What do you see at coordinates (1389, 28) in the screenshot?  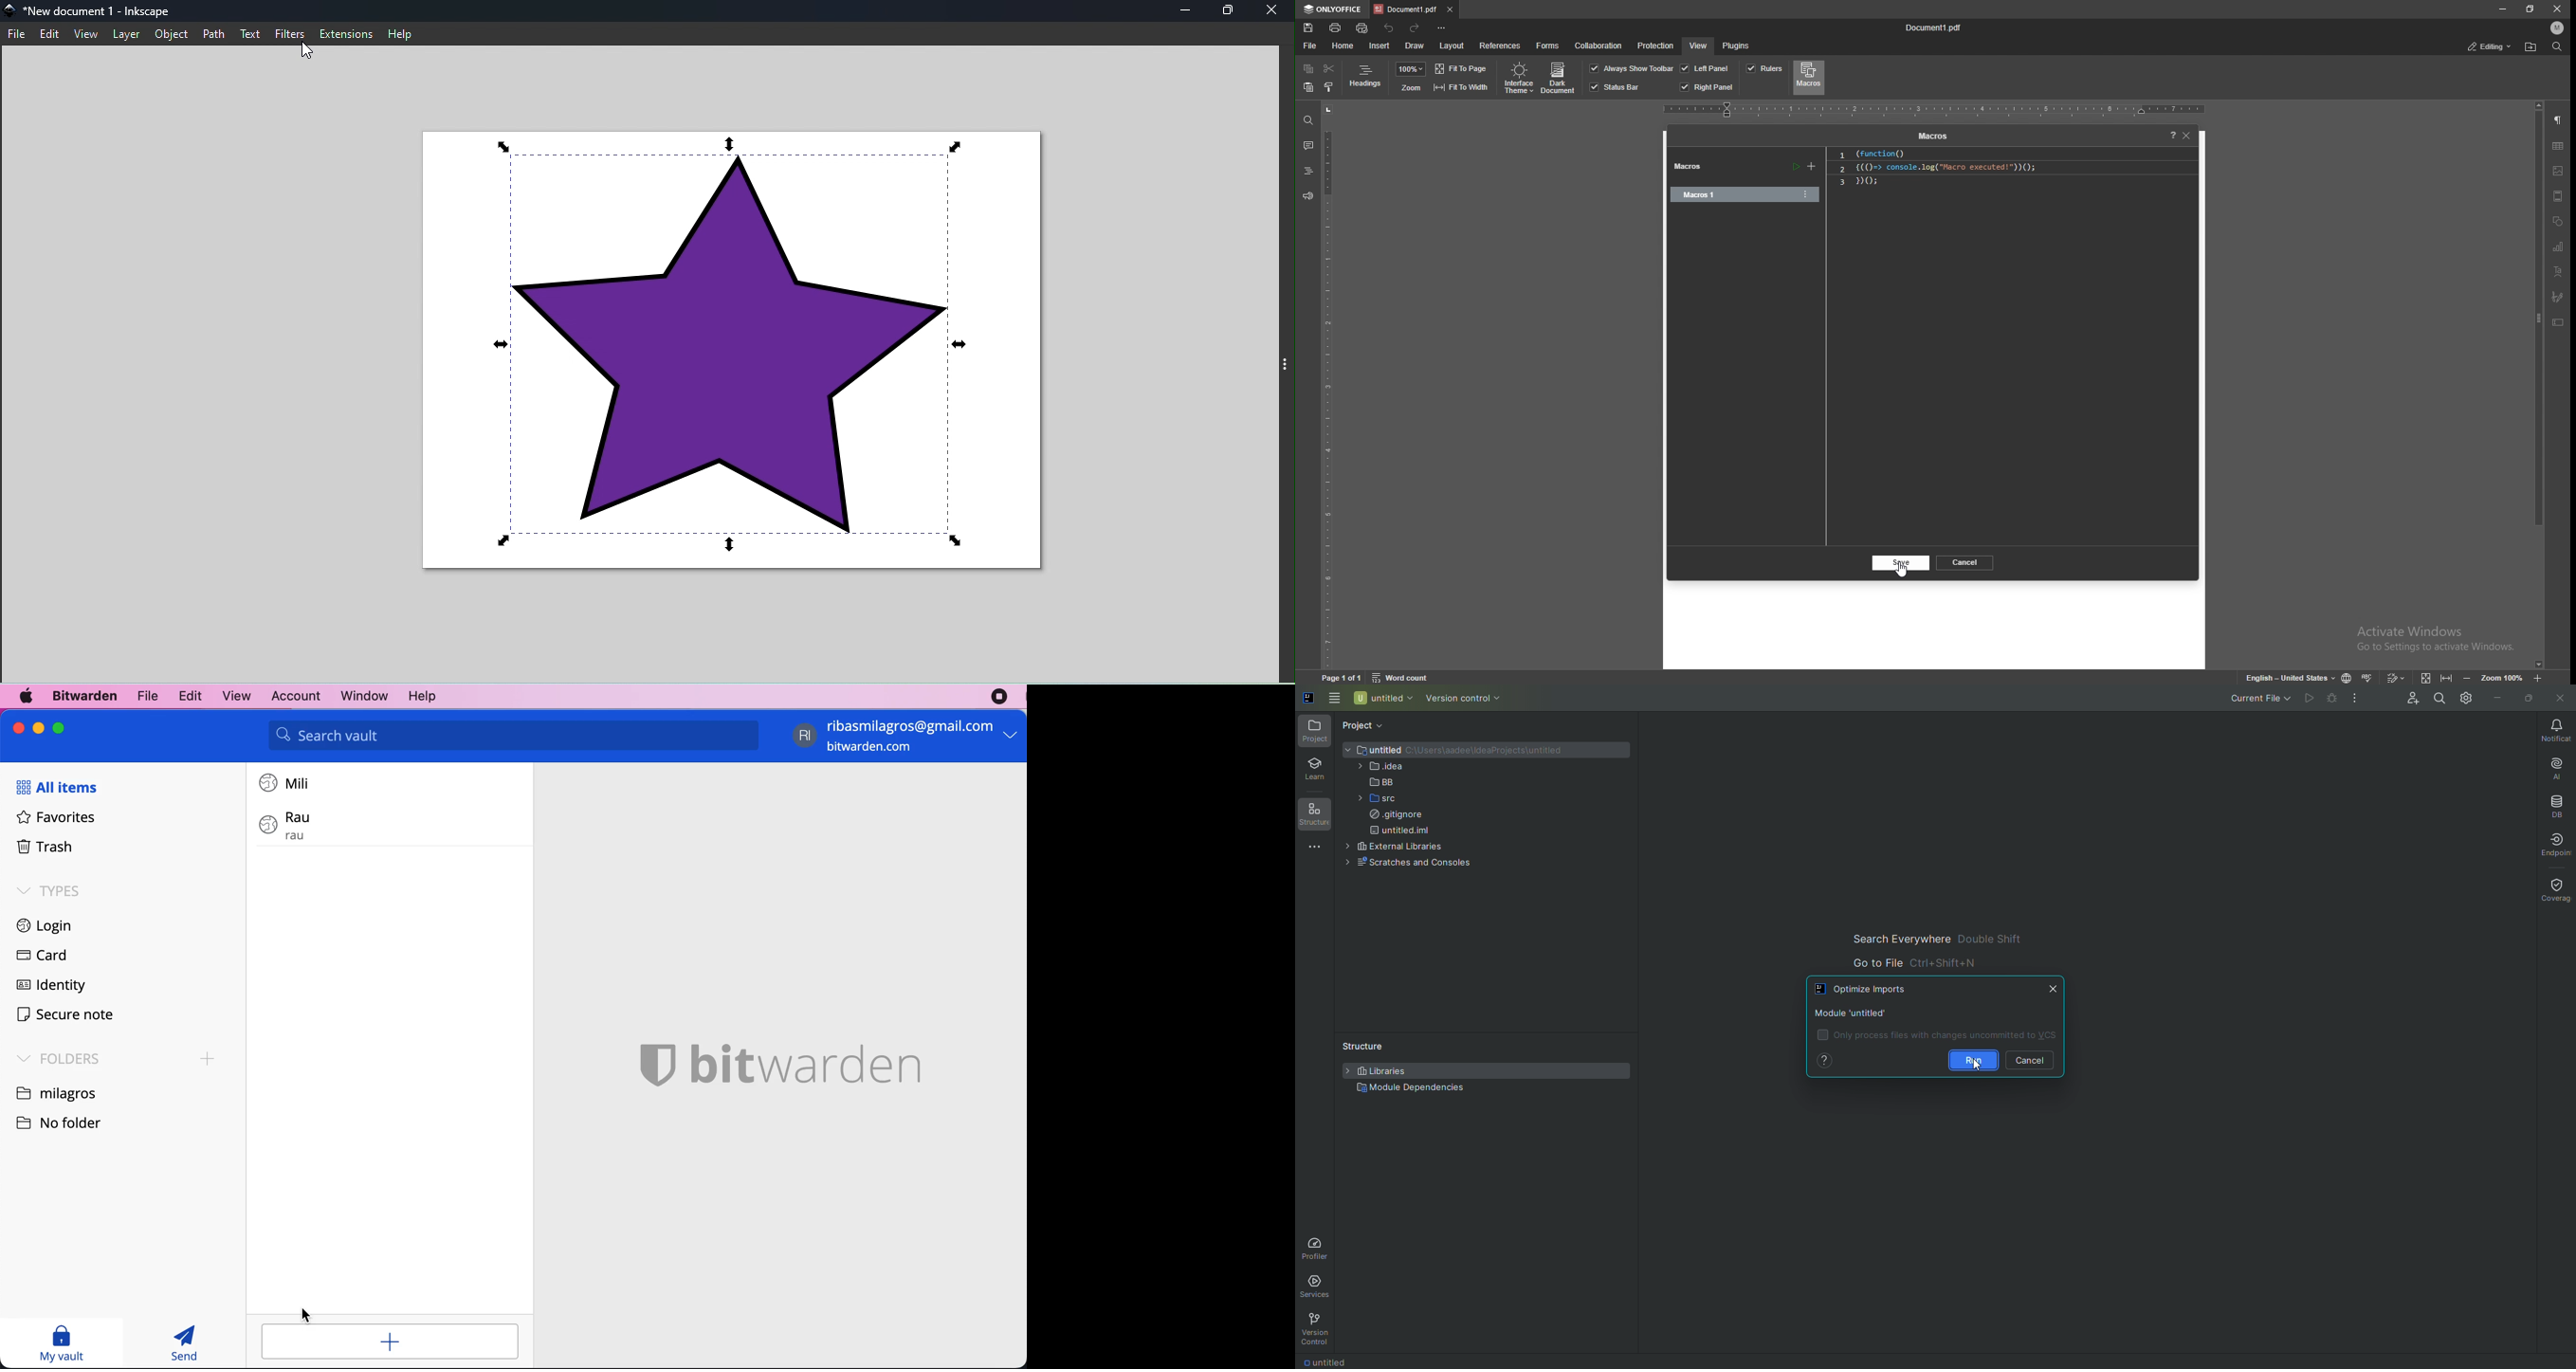 I see `undo` at bounding box center [1389, 28].